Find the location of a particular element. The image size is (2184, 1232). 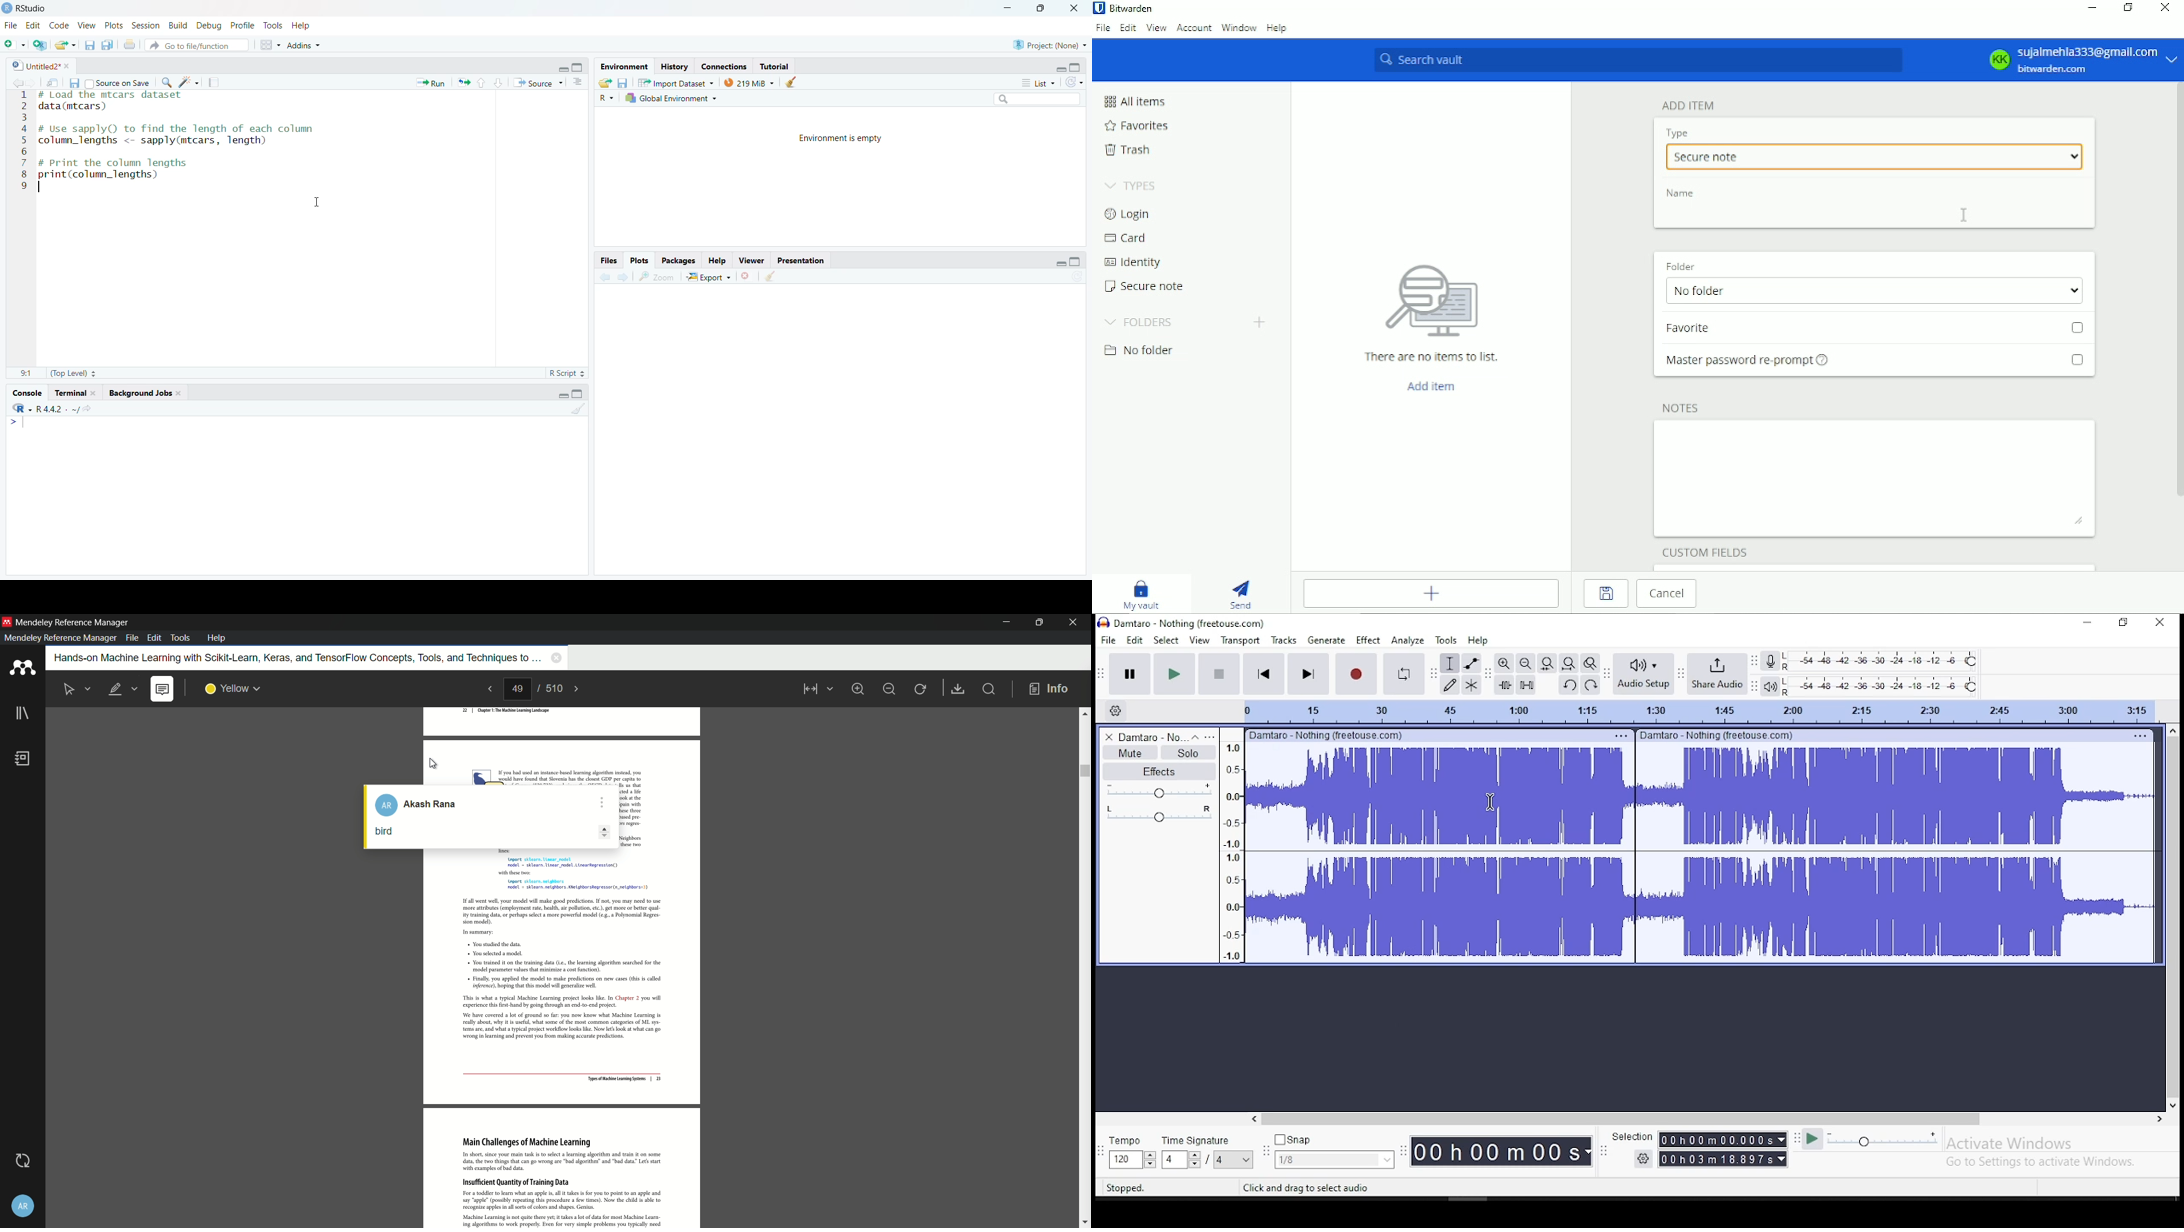

edit menu is located at coordinates (154, 638).